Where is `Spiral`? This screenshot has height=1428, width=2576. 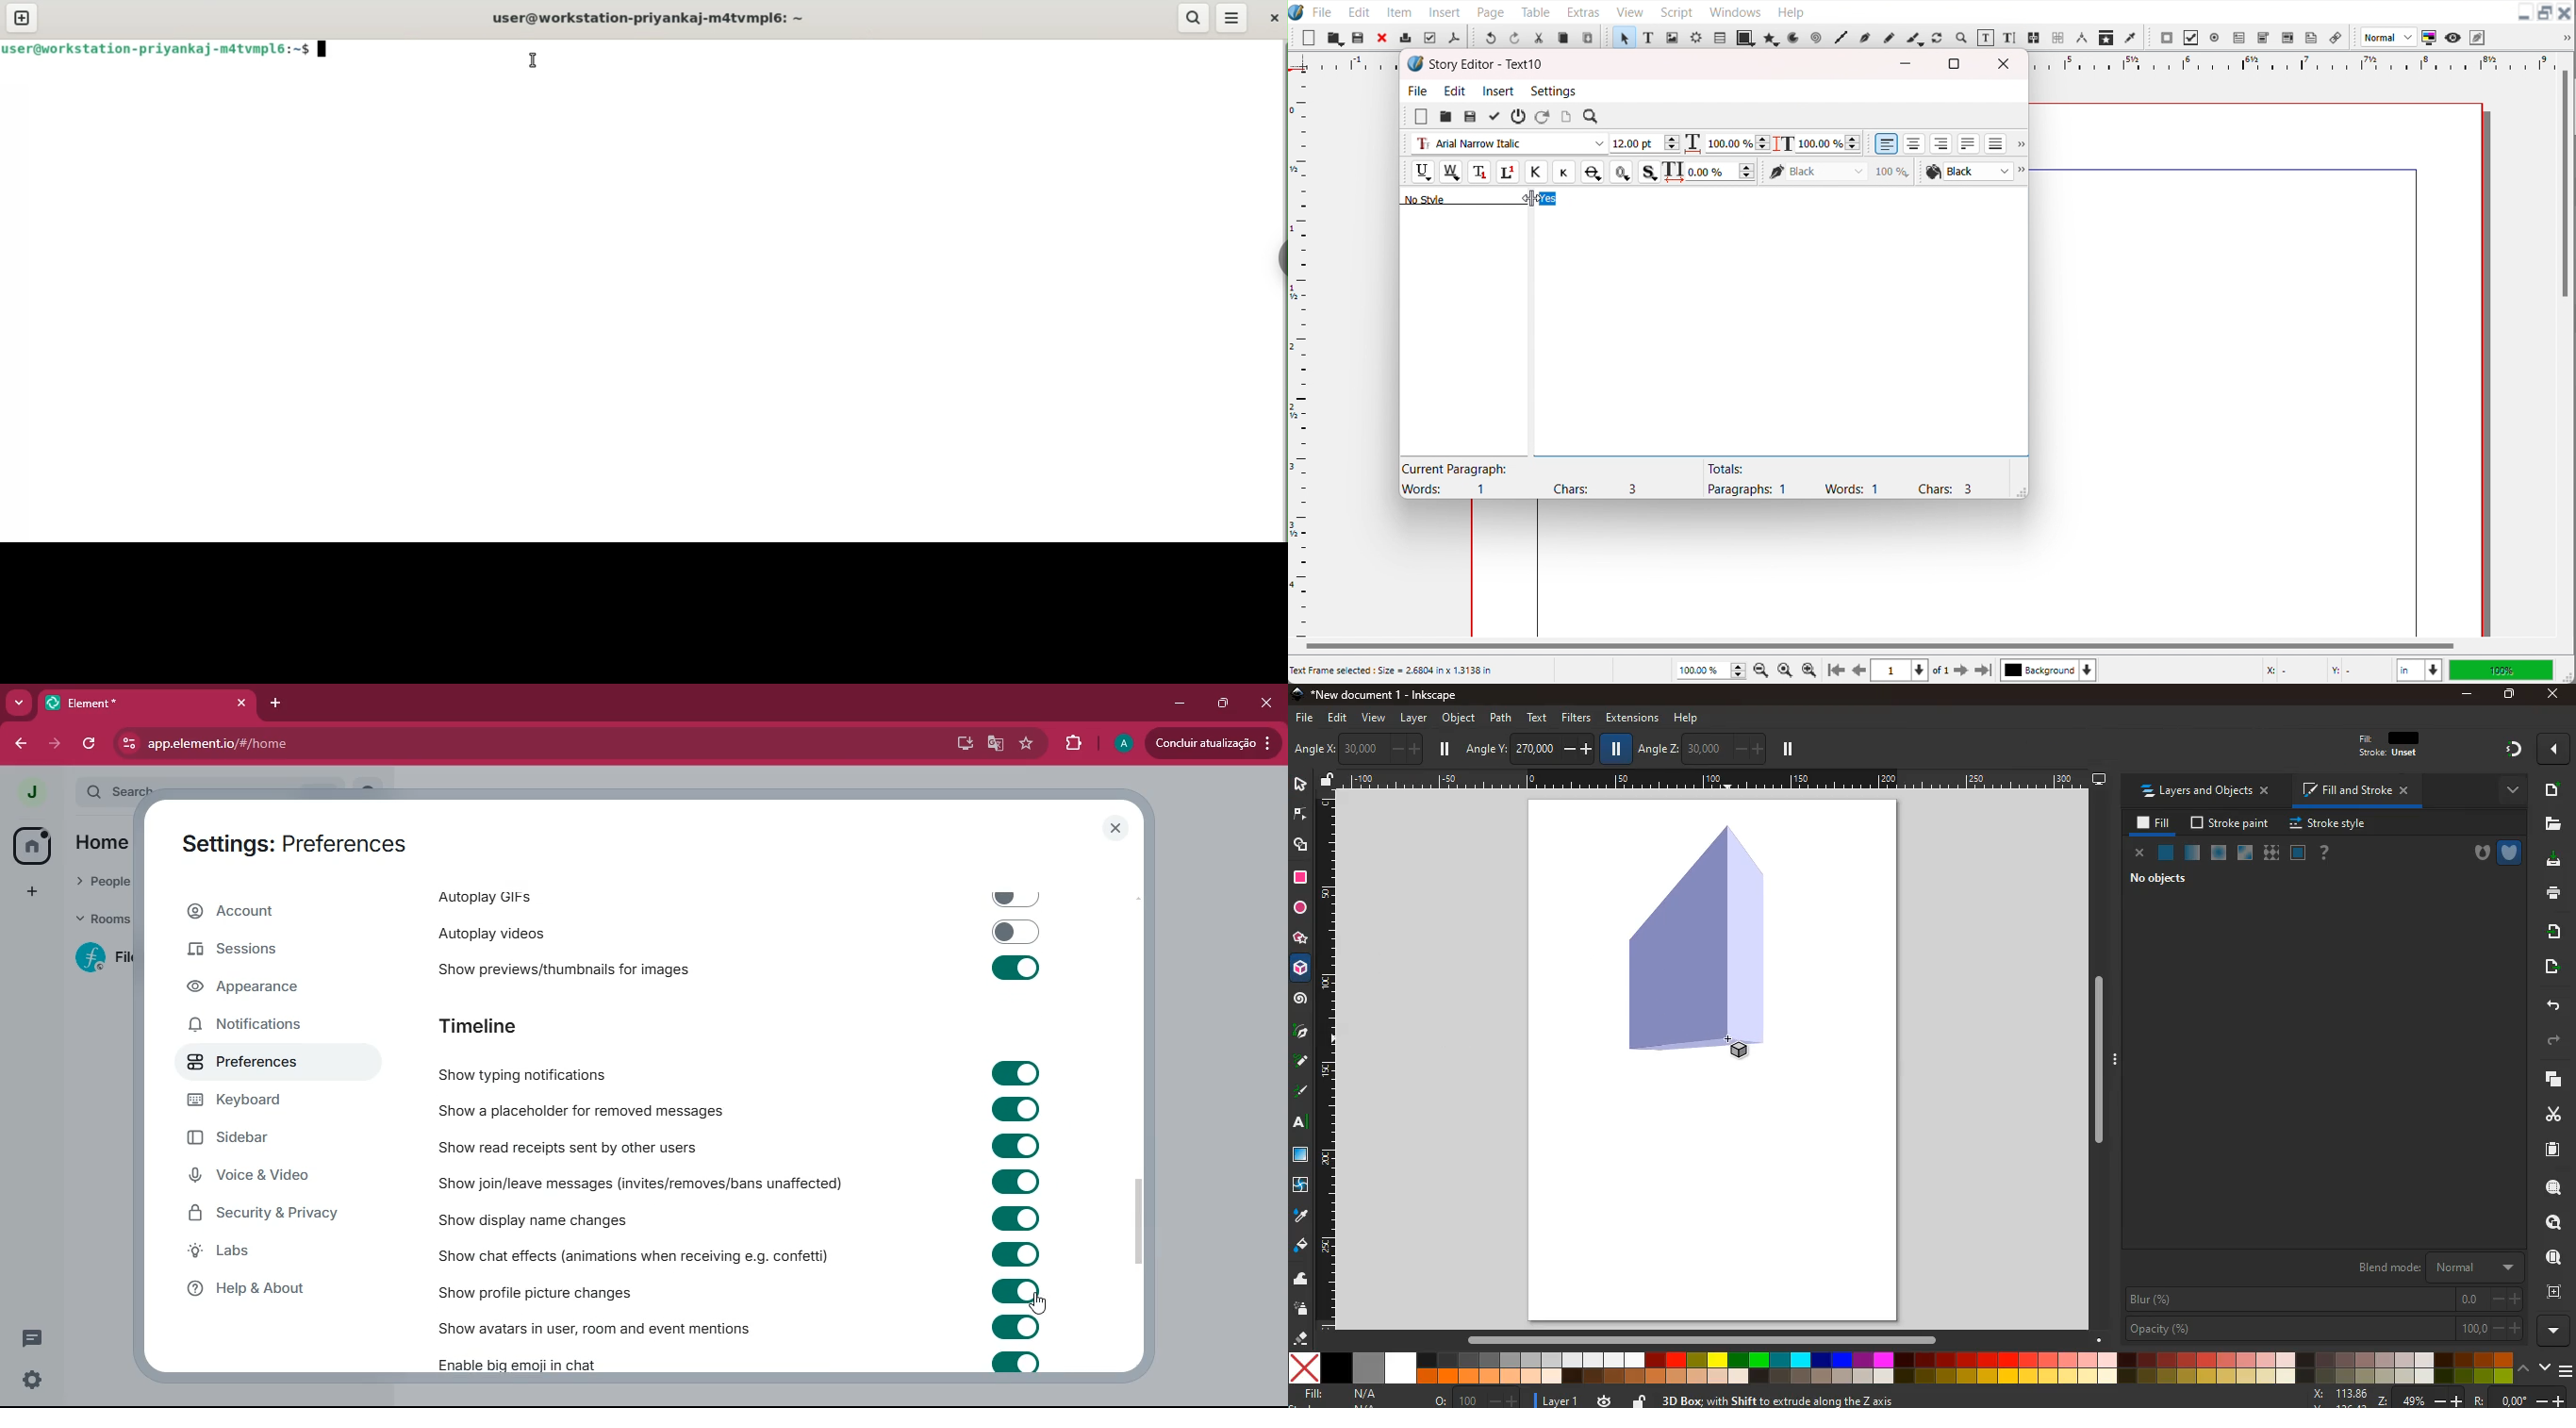
Spiral is located at coordinates (1815, 38).